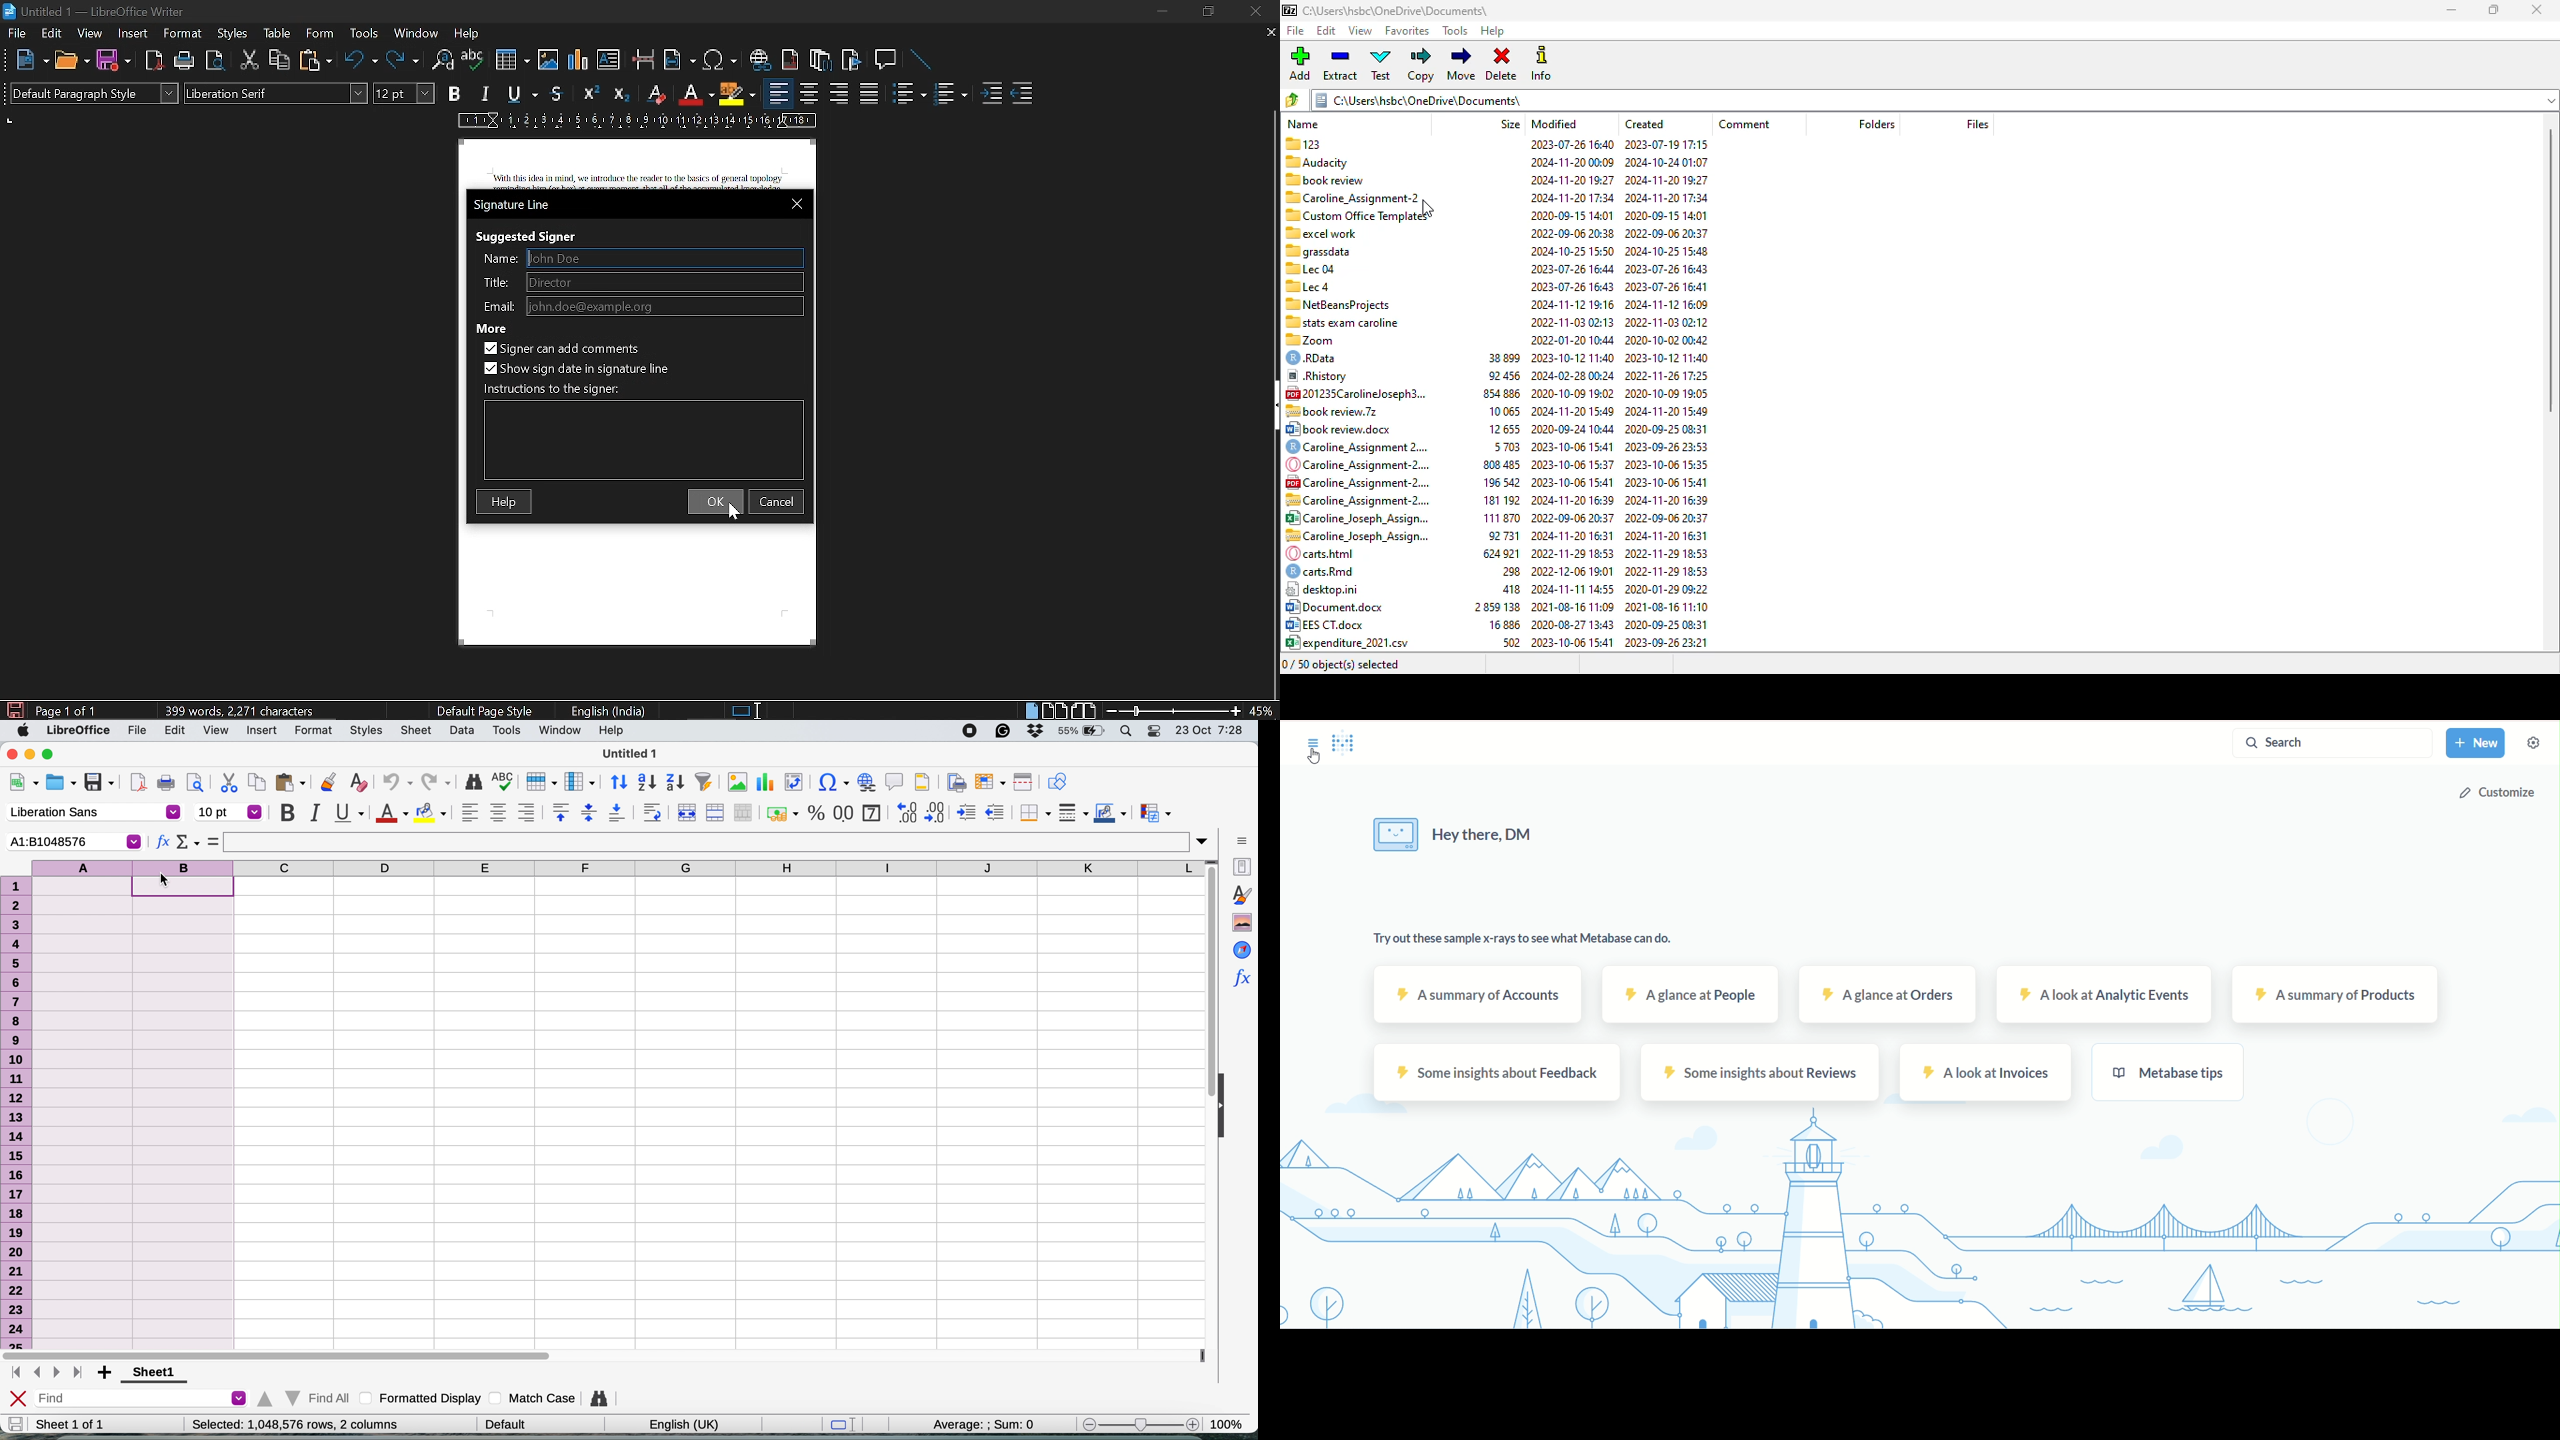  What do you see at coordinates (1357, 448) in the screenshot?
I see `Caroline Assignment 2...` at bounding box center [1357, 448].